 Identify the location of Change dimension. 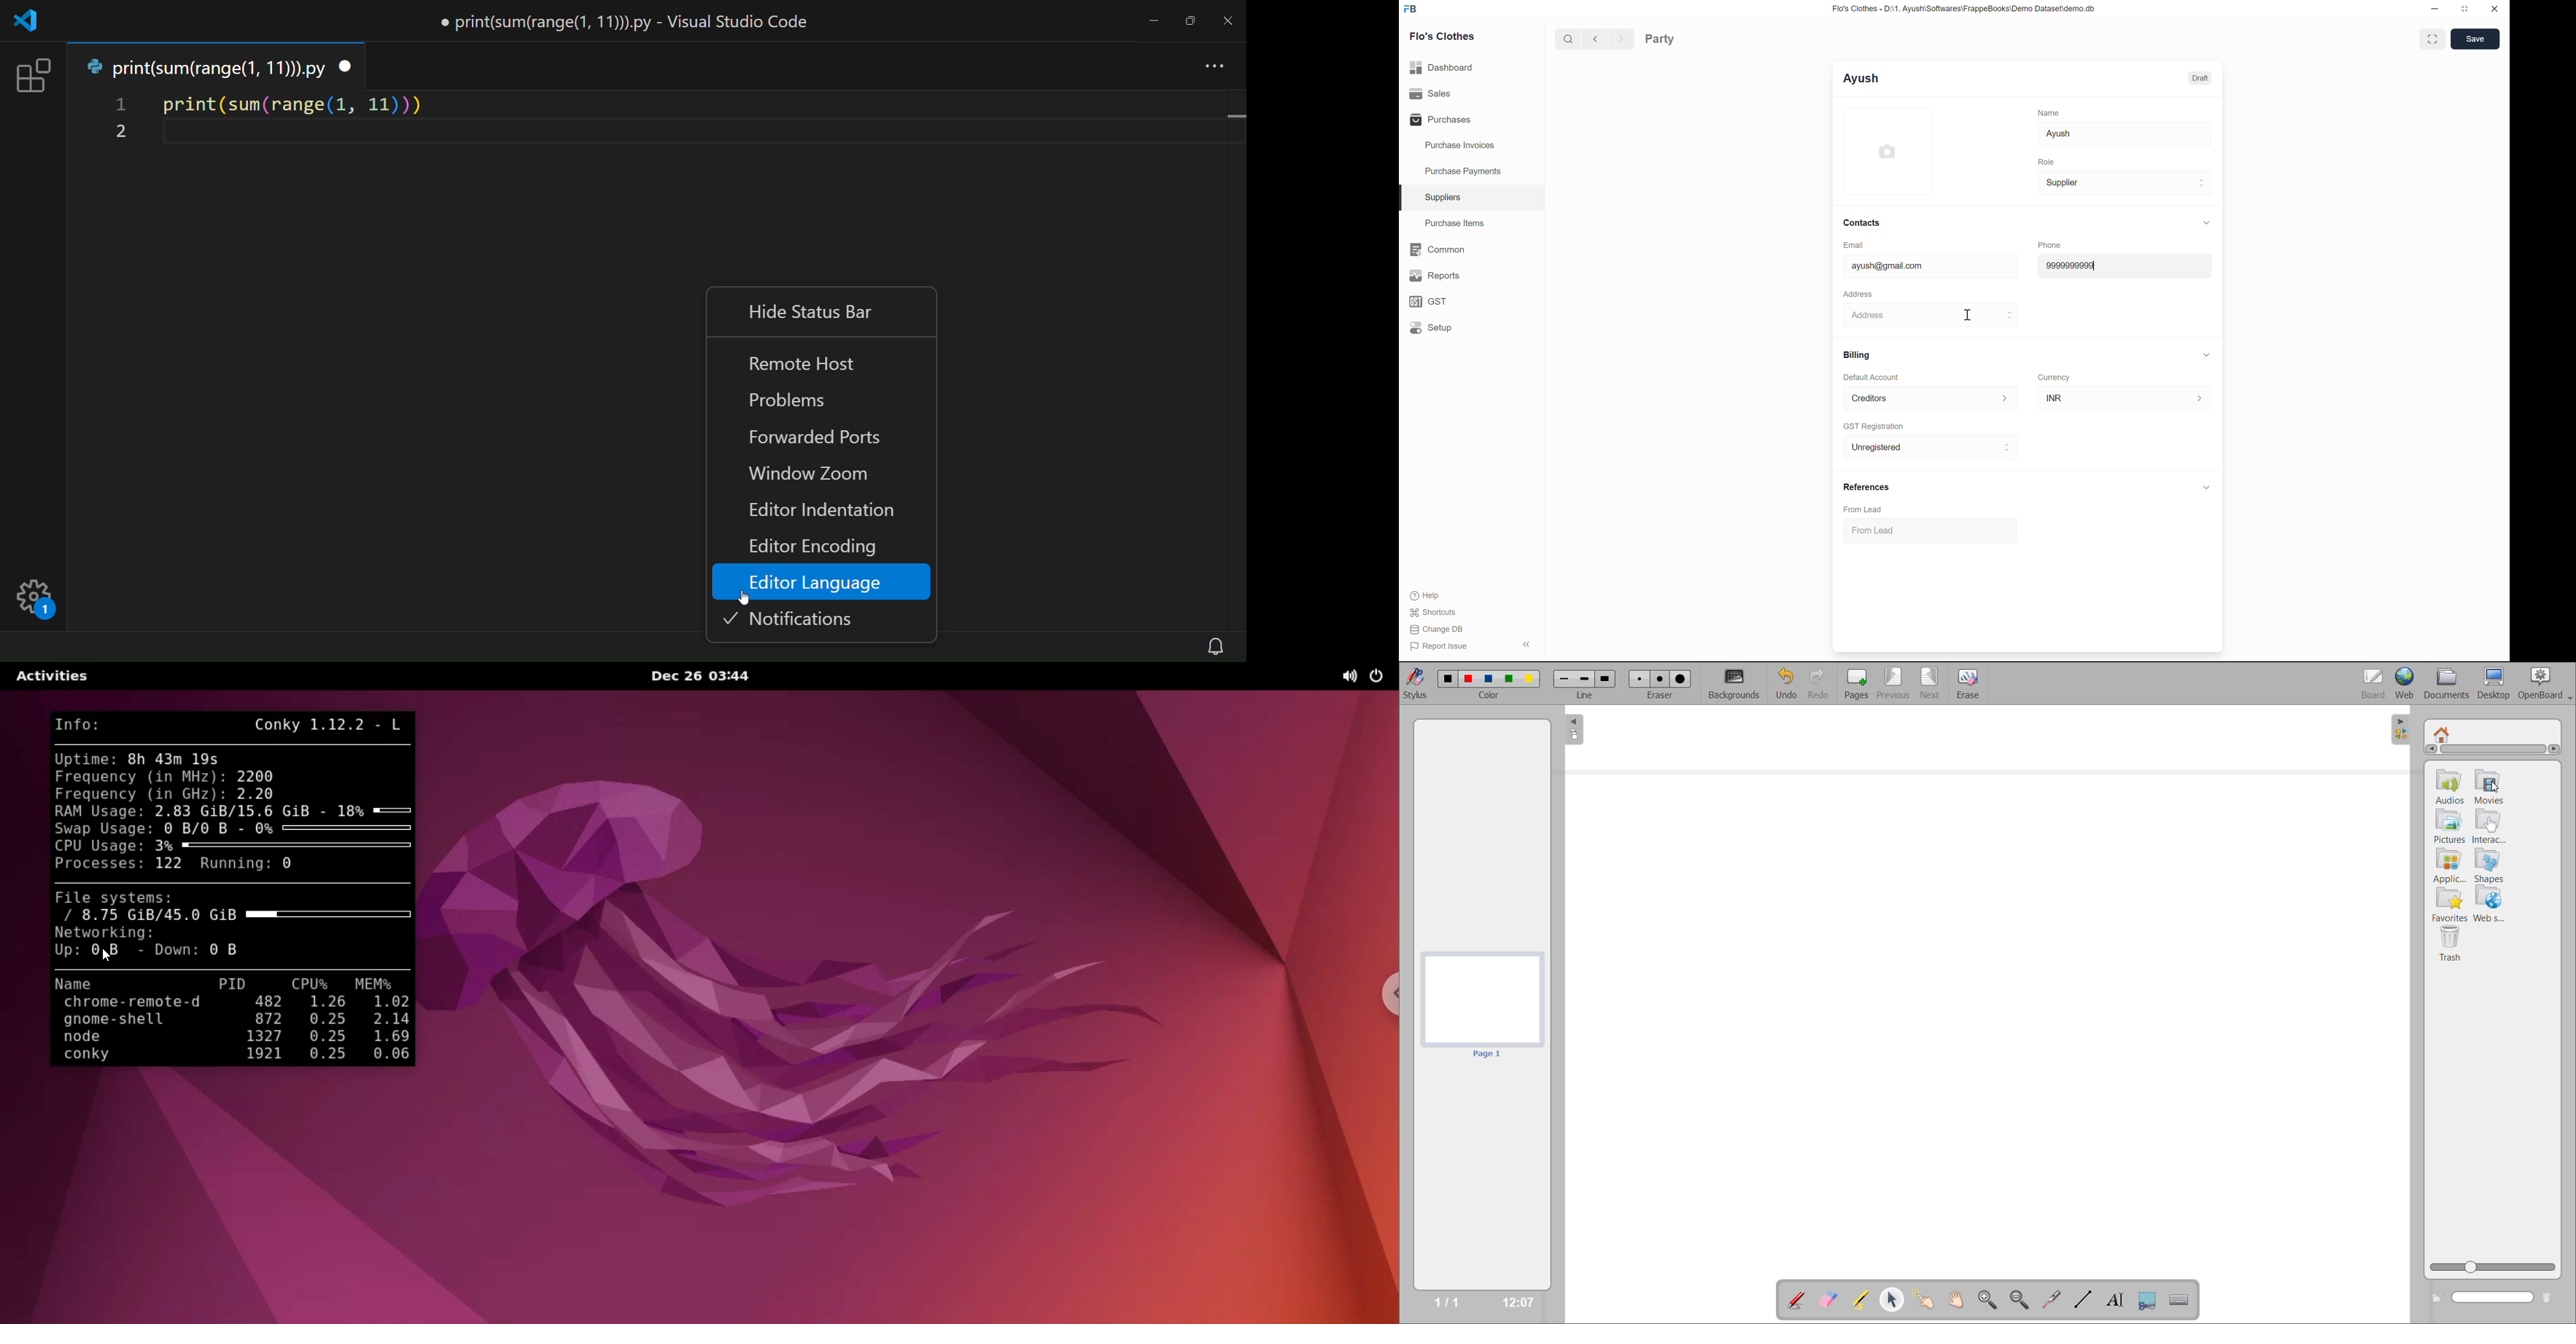
(2465, 9).